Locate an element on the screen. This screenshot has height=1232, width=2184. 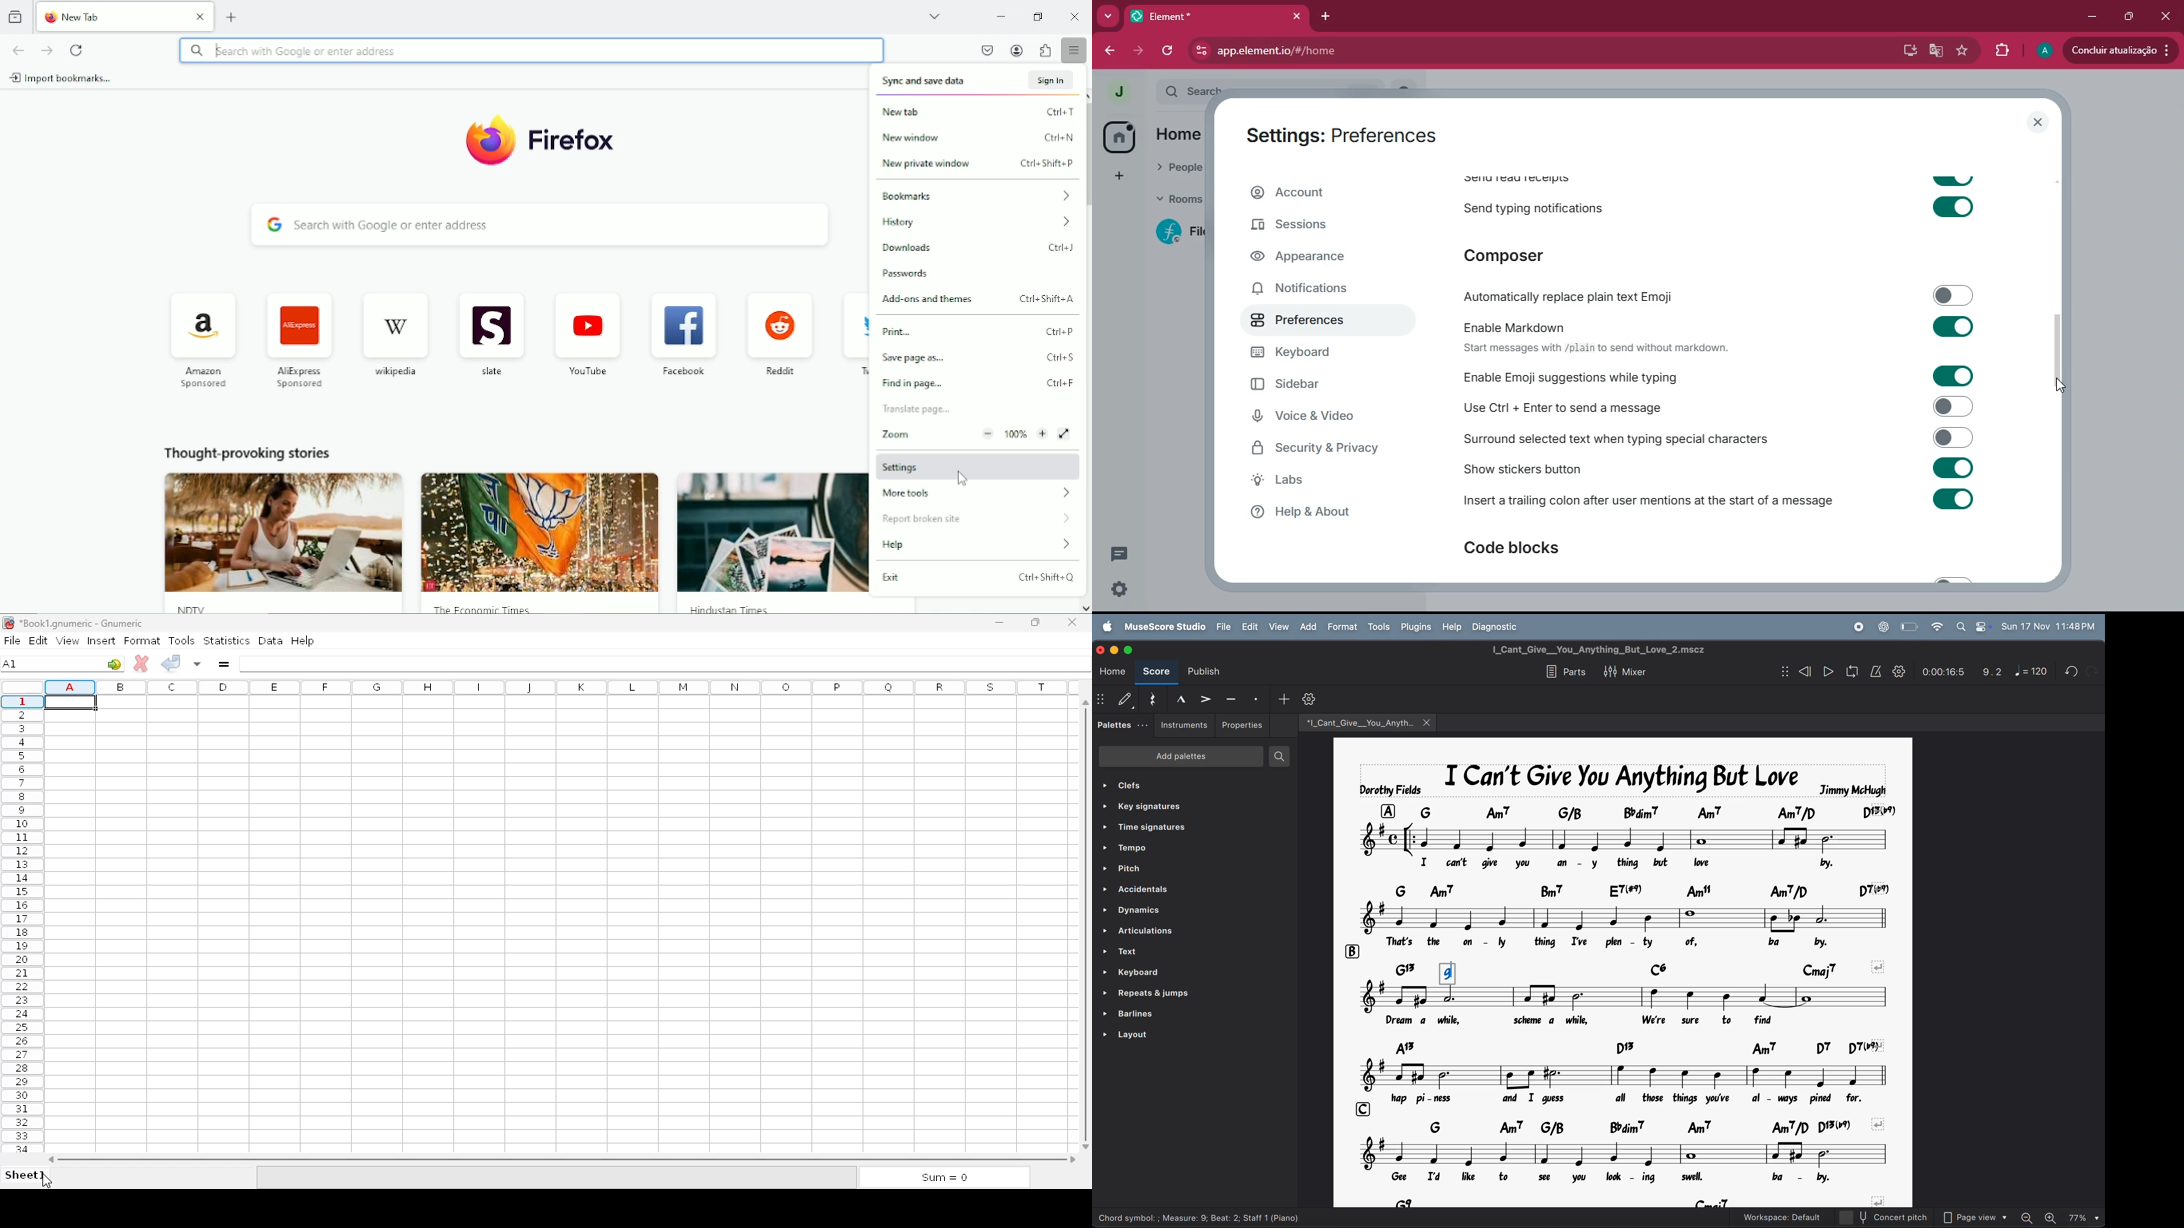
home is located at coordinates (1111, 672).